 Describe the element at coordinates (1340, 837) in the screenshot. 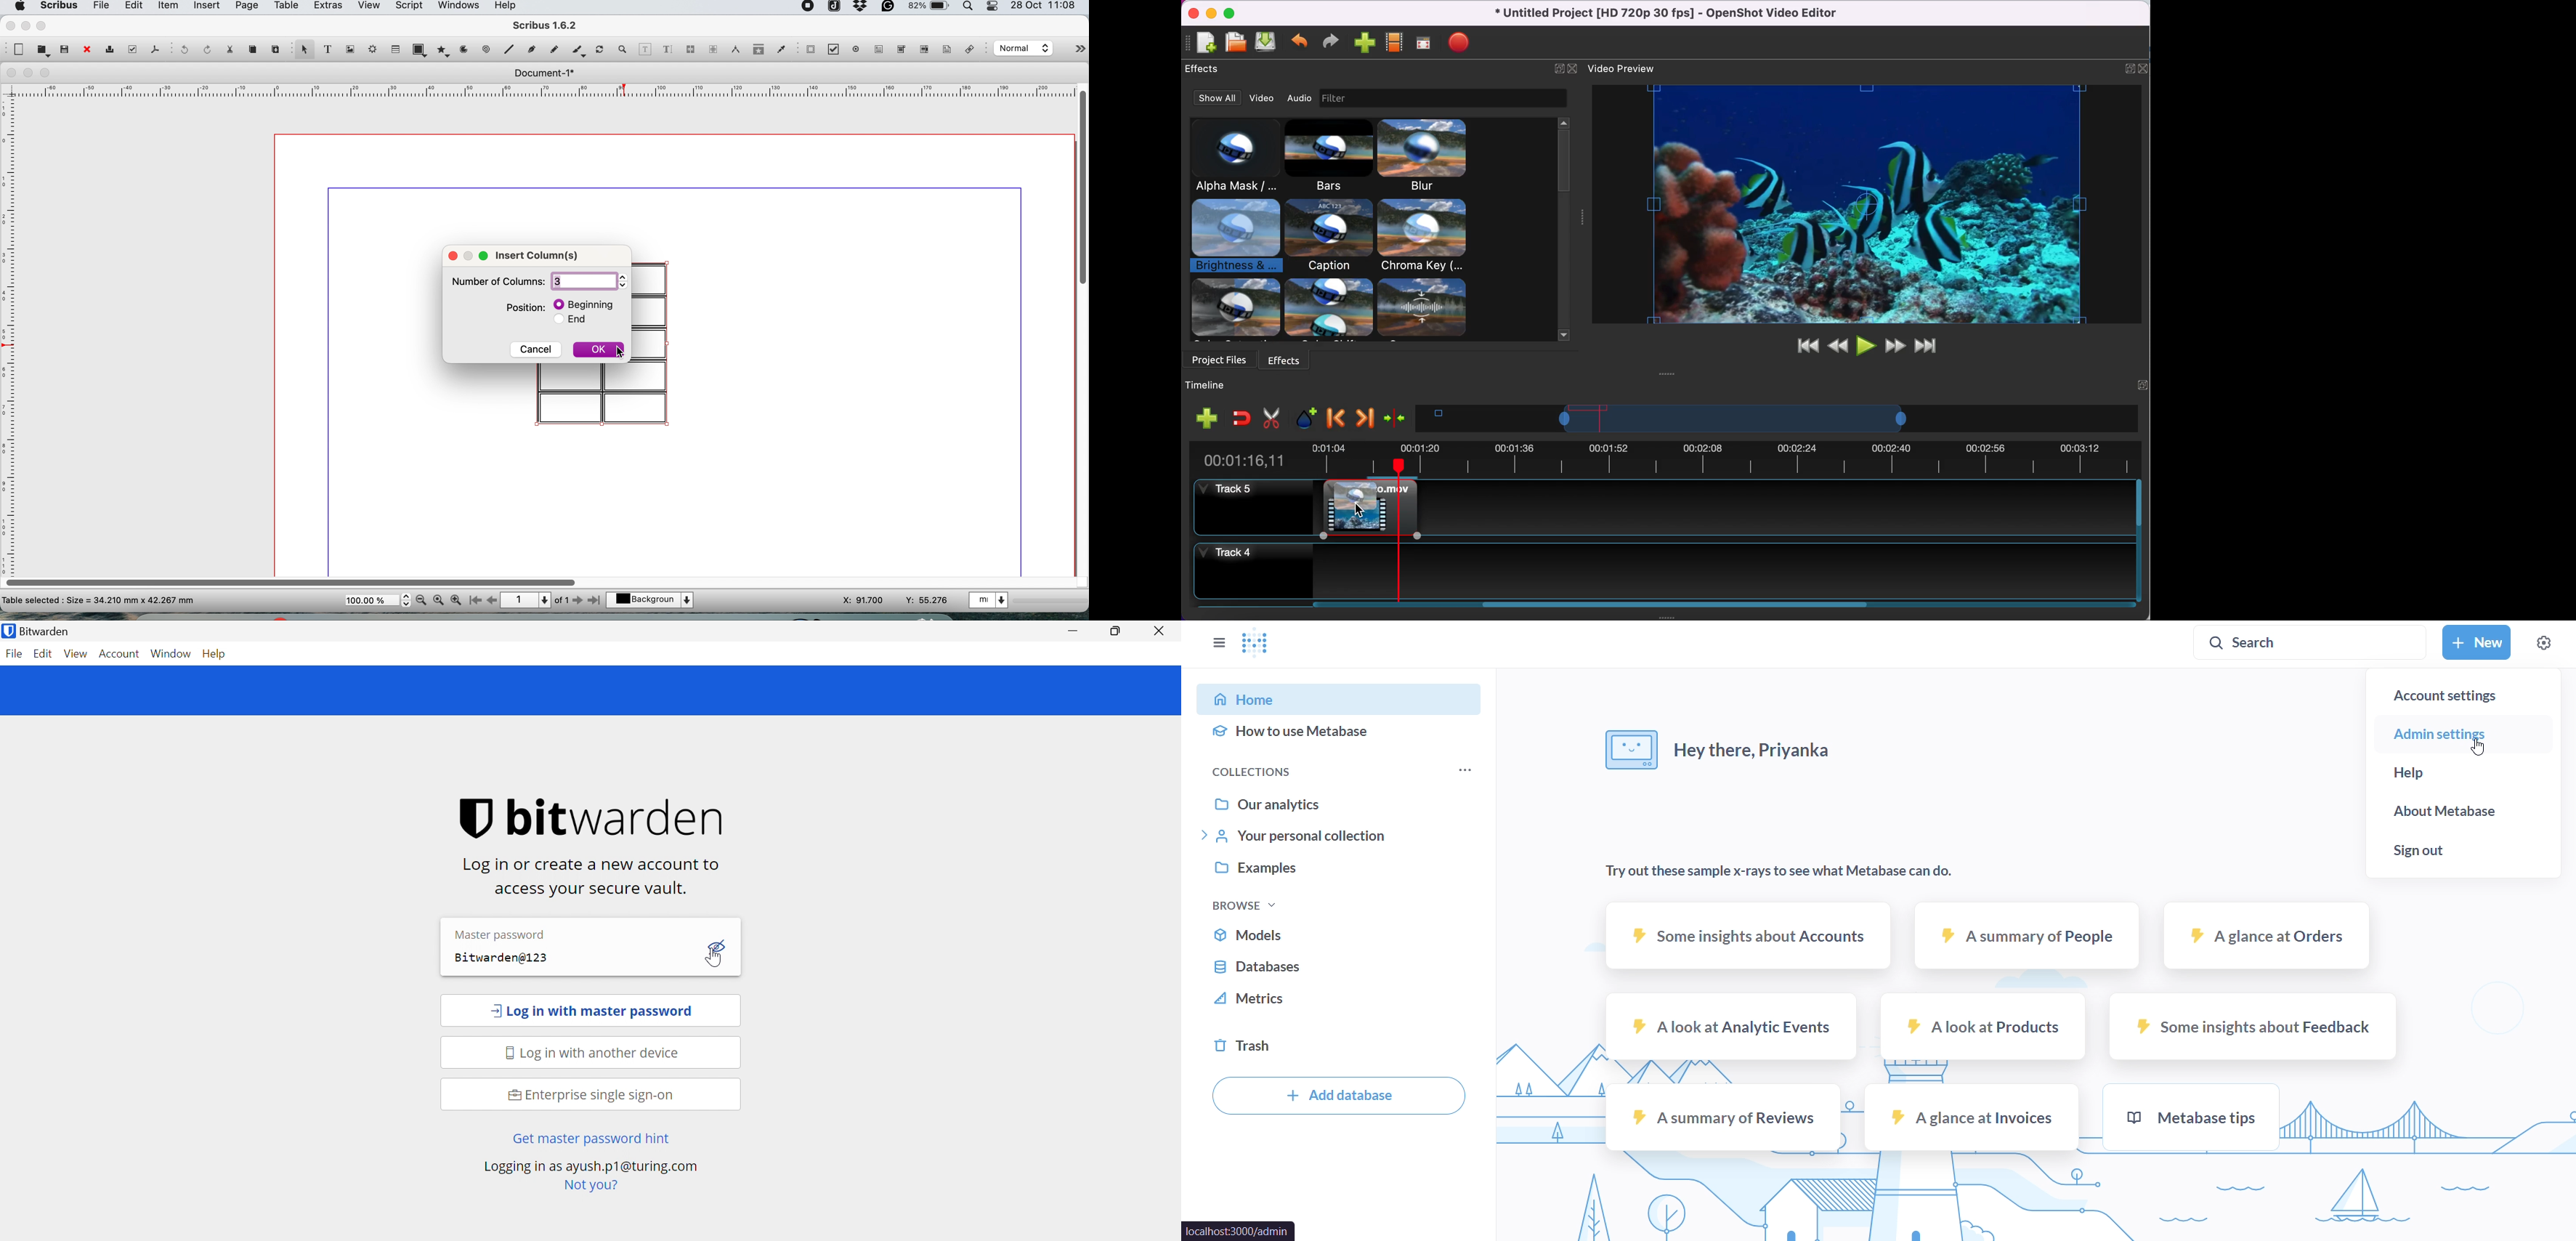

I see `your personal collection` at that location.